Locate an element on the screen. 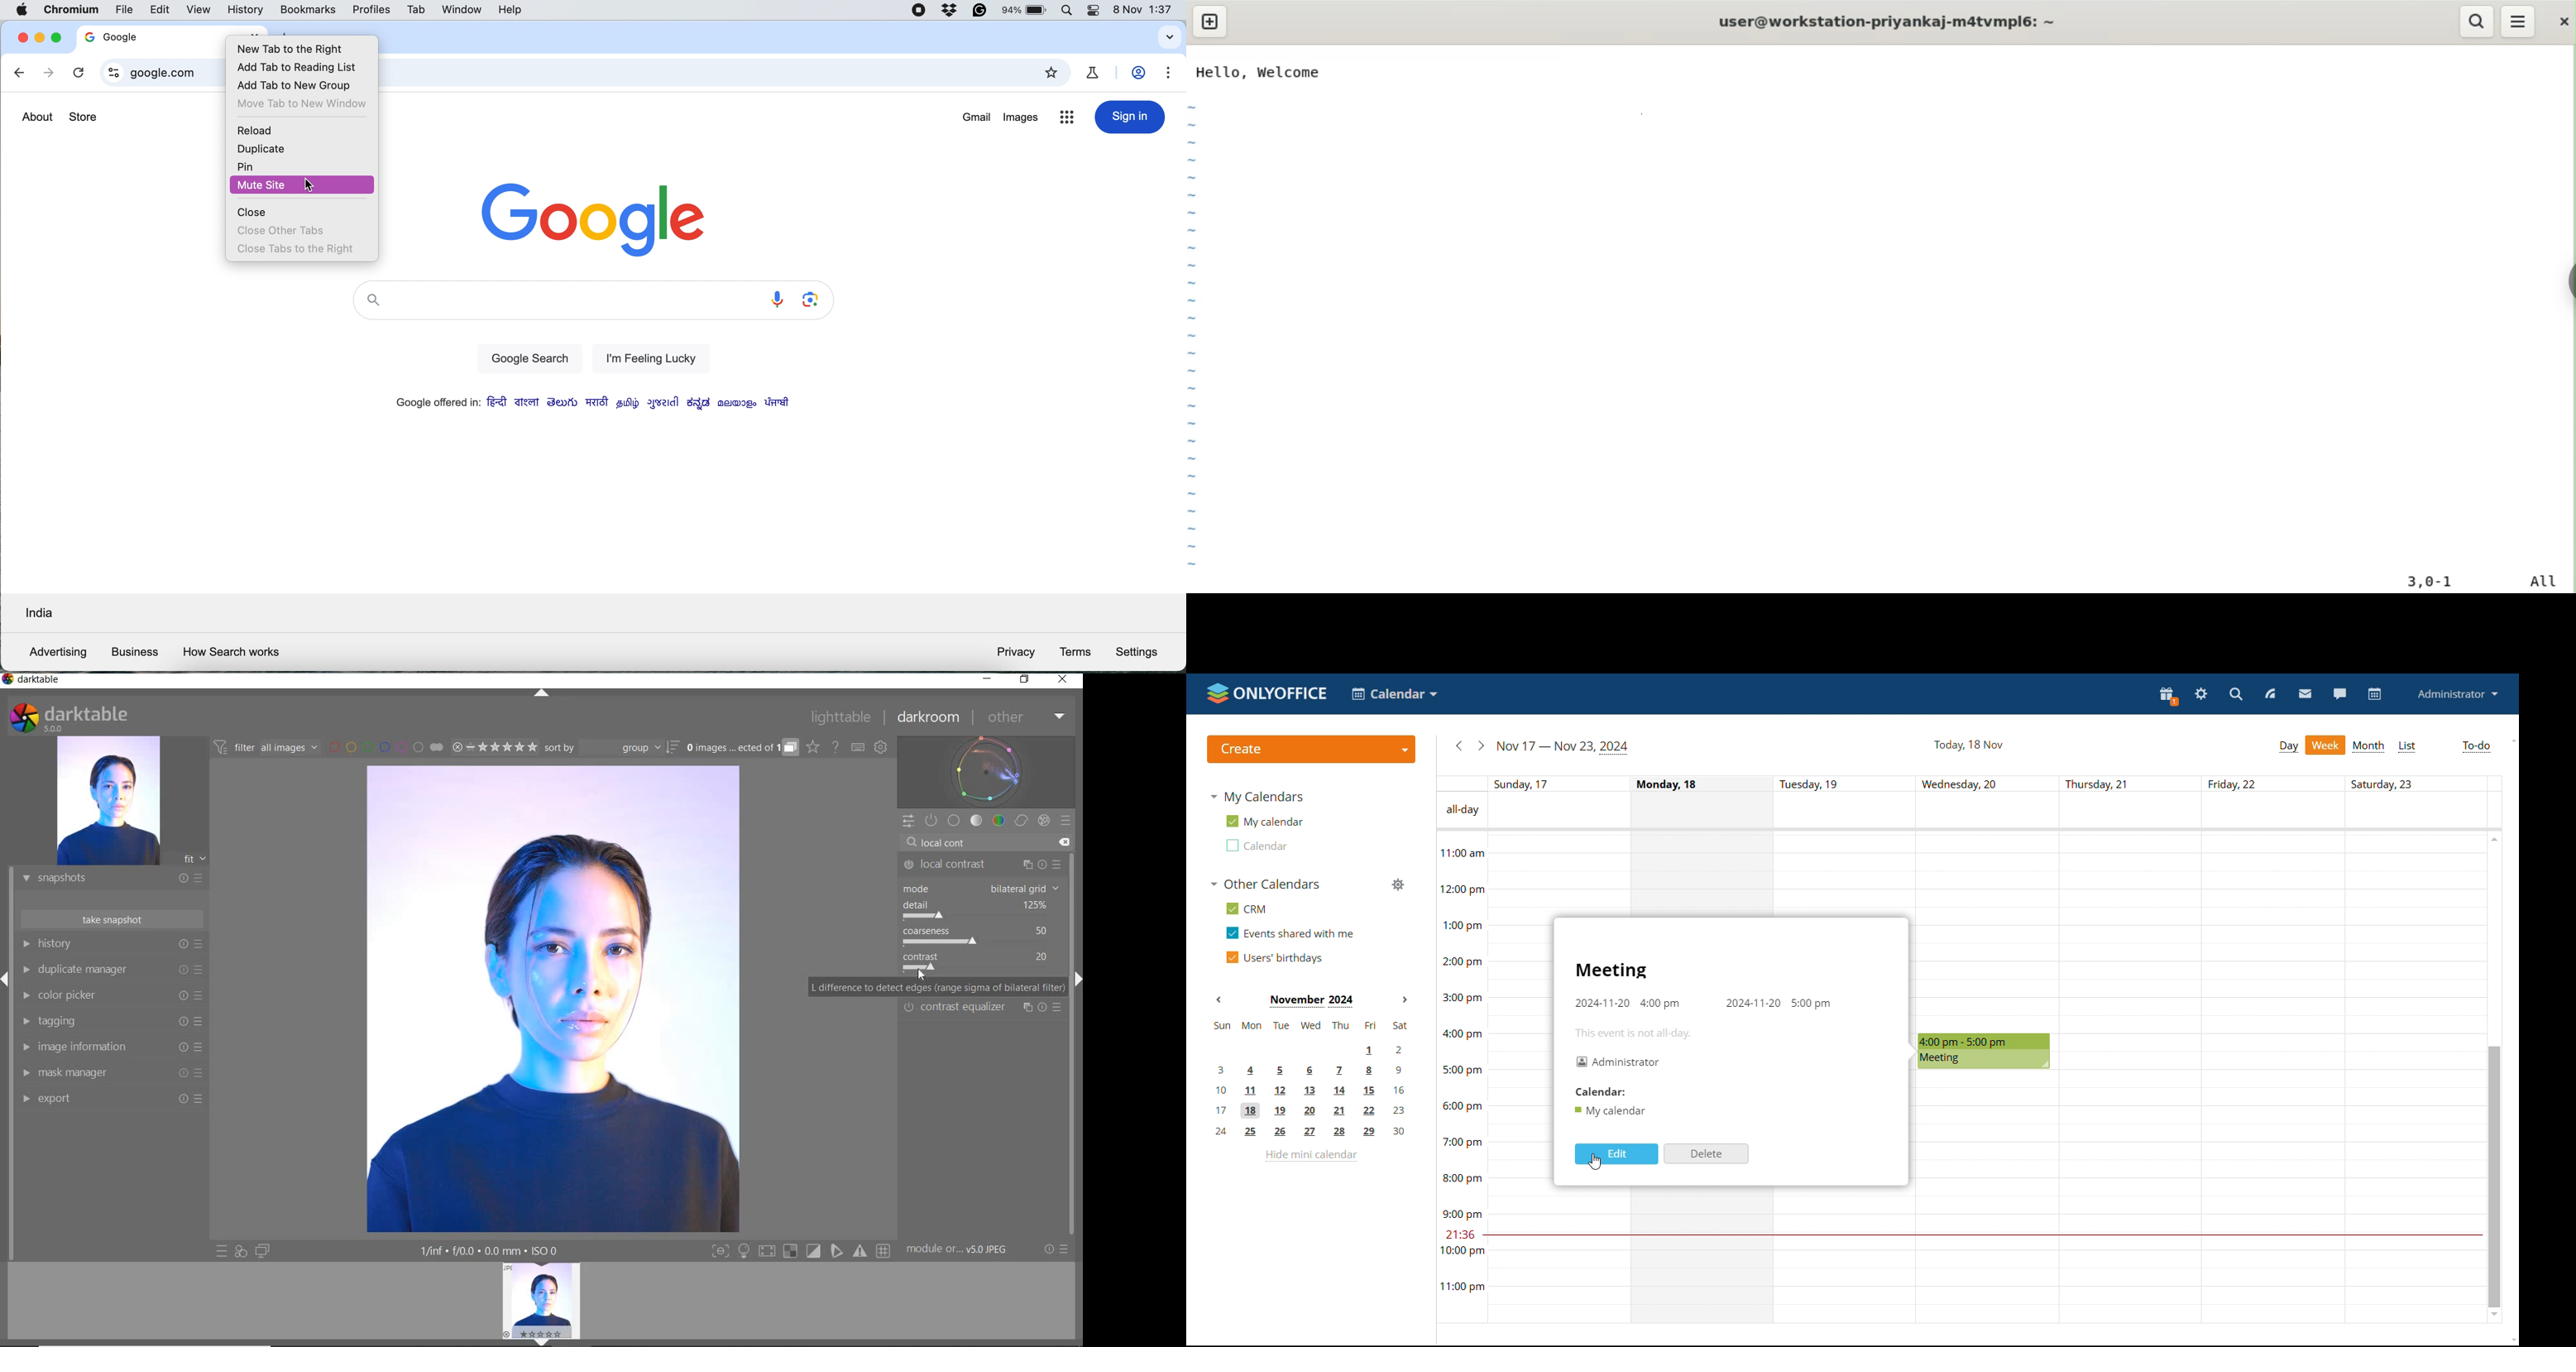 Image resolution: width=2576 pixels, height=1372 pixels. view is located at coordinates (203, 9).